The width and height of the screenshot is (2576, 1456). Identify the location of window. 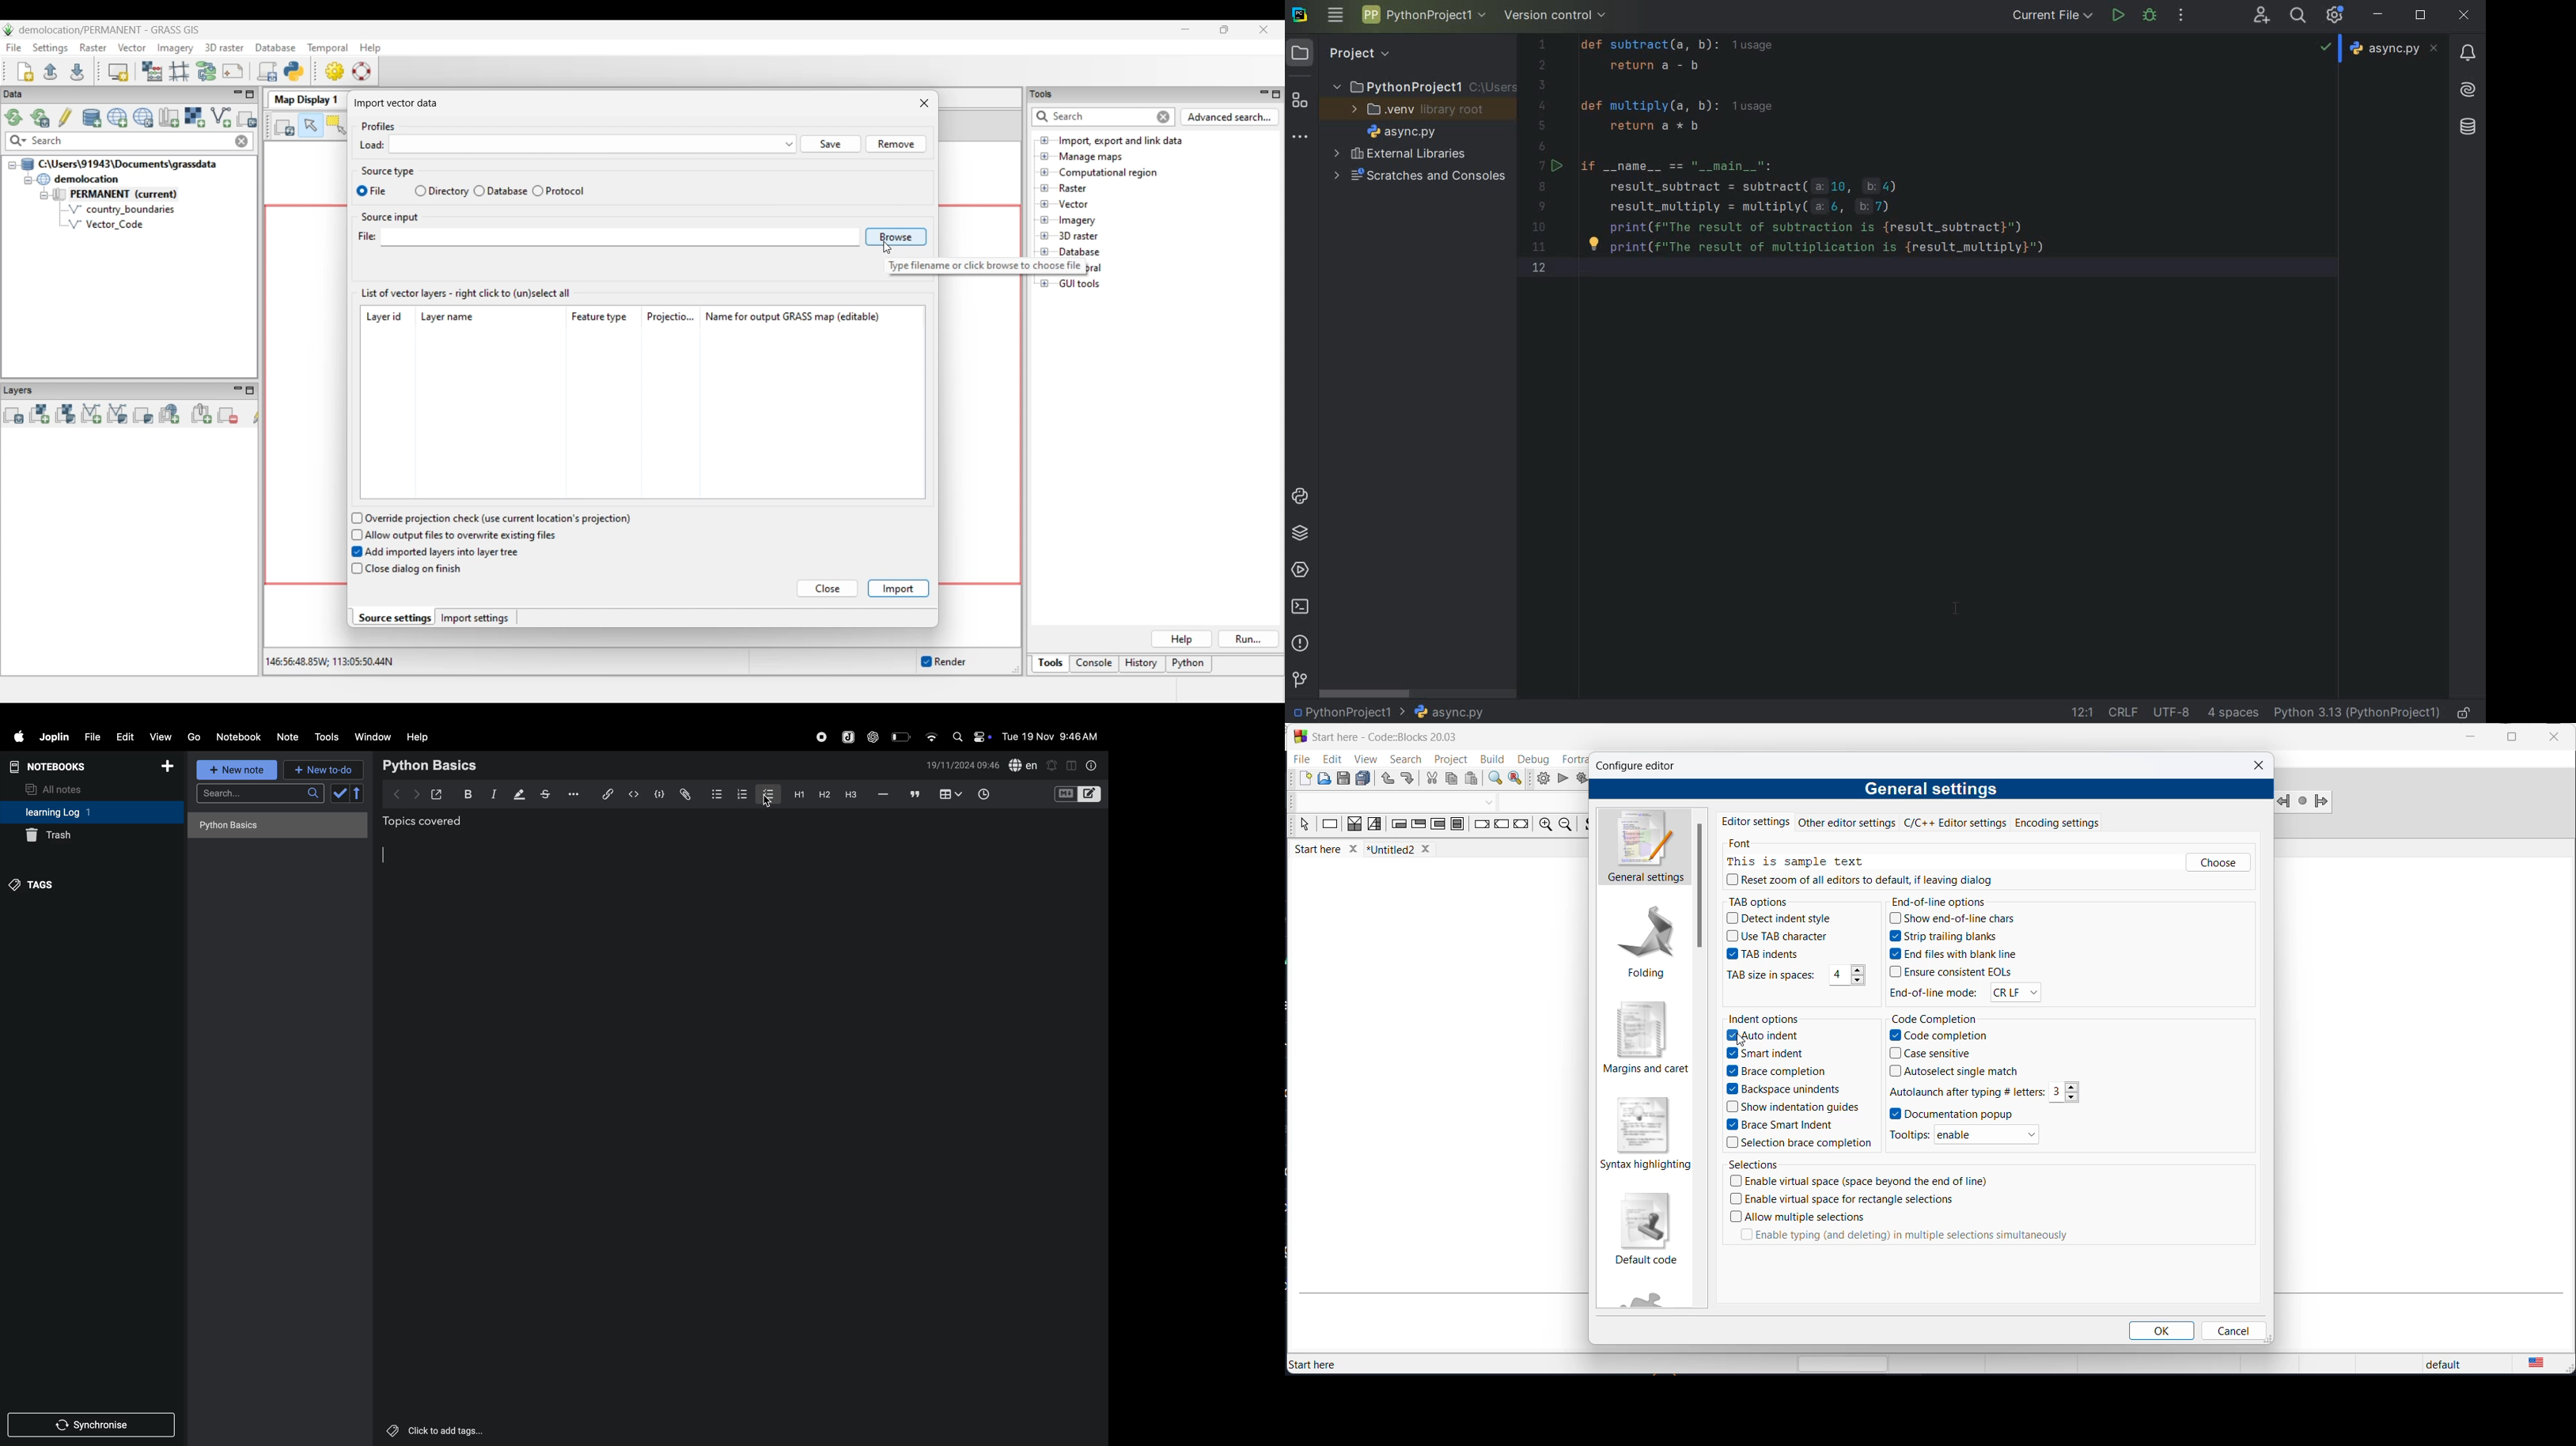
(373, 737).